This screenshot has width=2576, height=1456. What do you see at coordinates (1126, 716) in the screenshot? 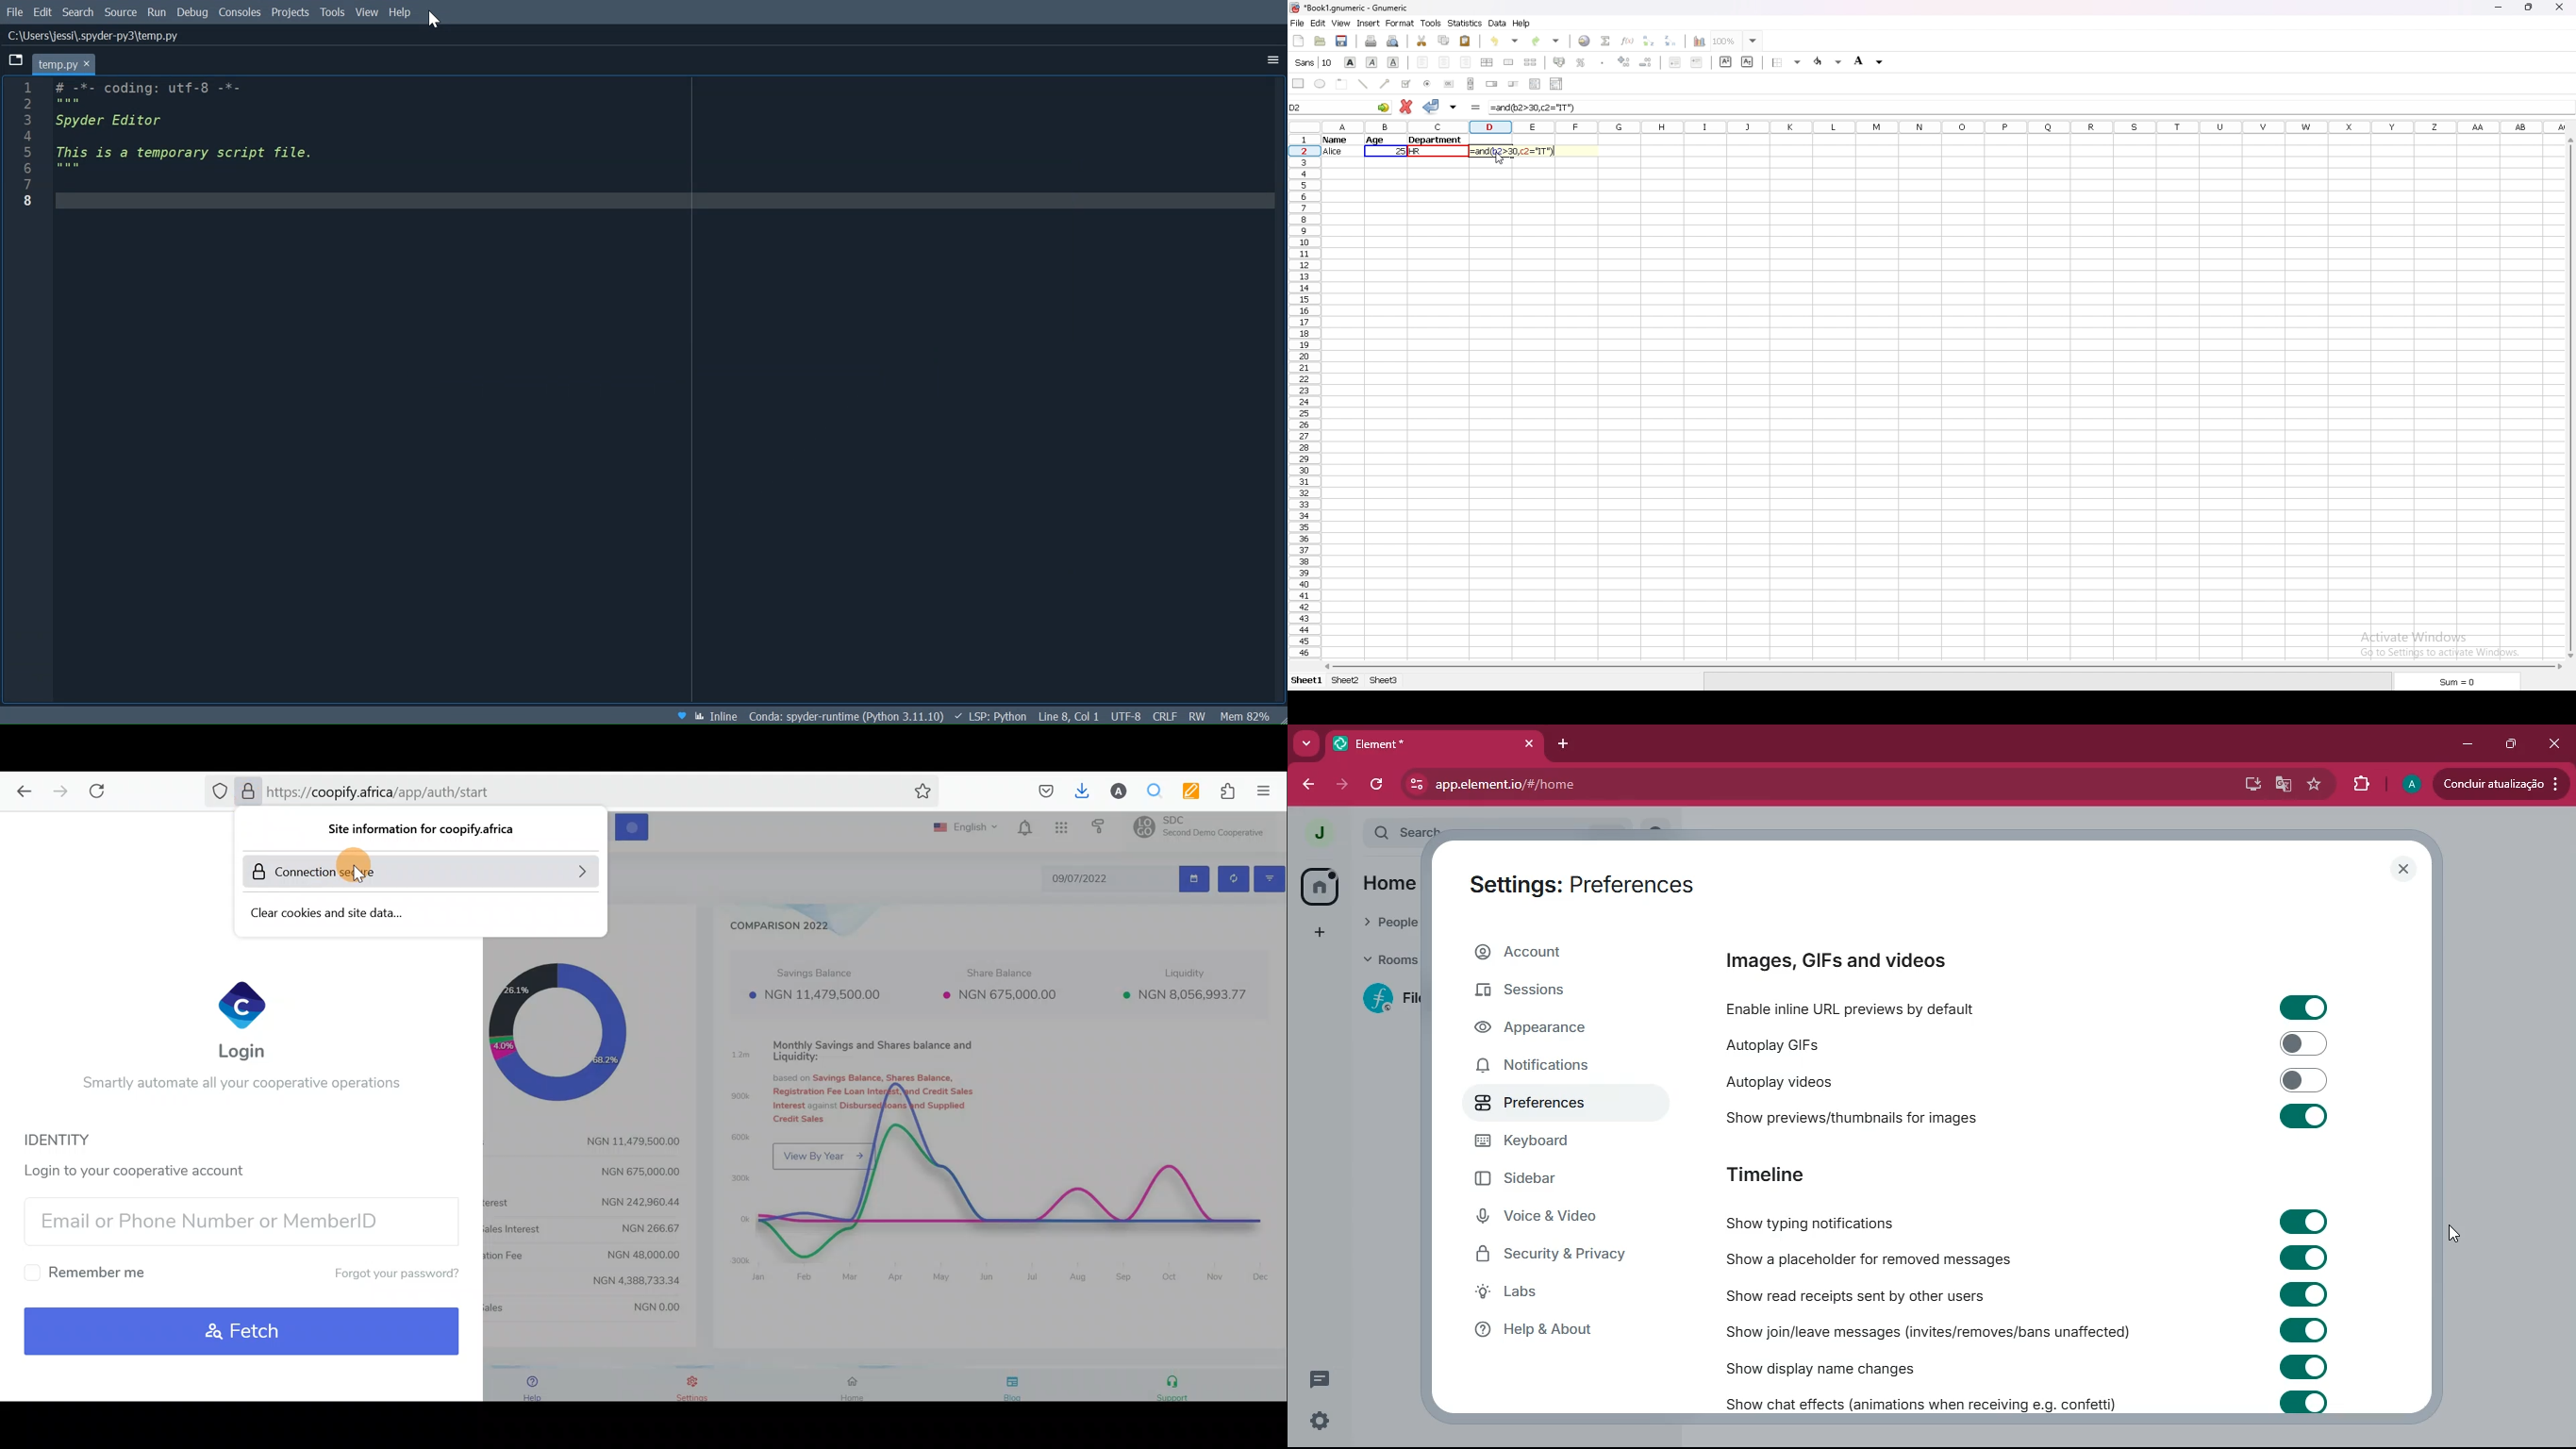
I see `File Encoding` at bounding box center [1126, 716].